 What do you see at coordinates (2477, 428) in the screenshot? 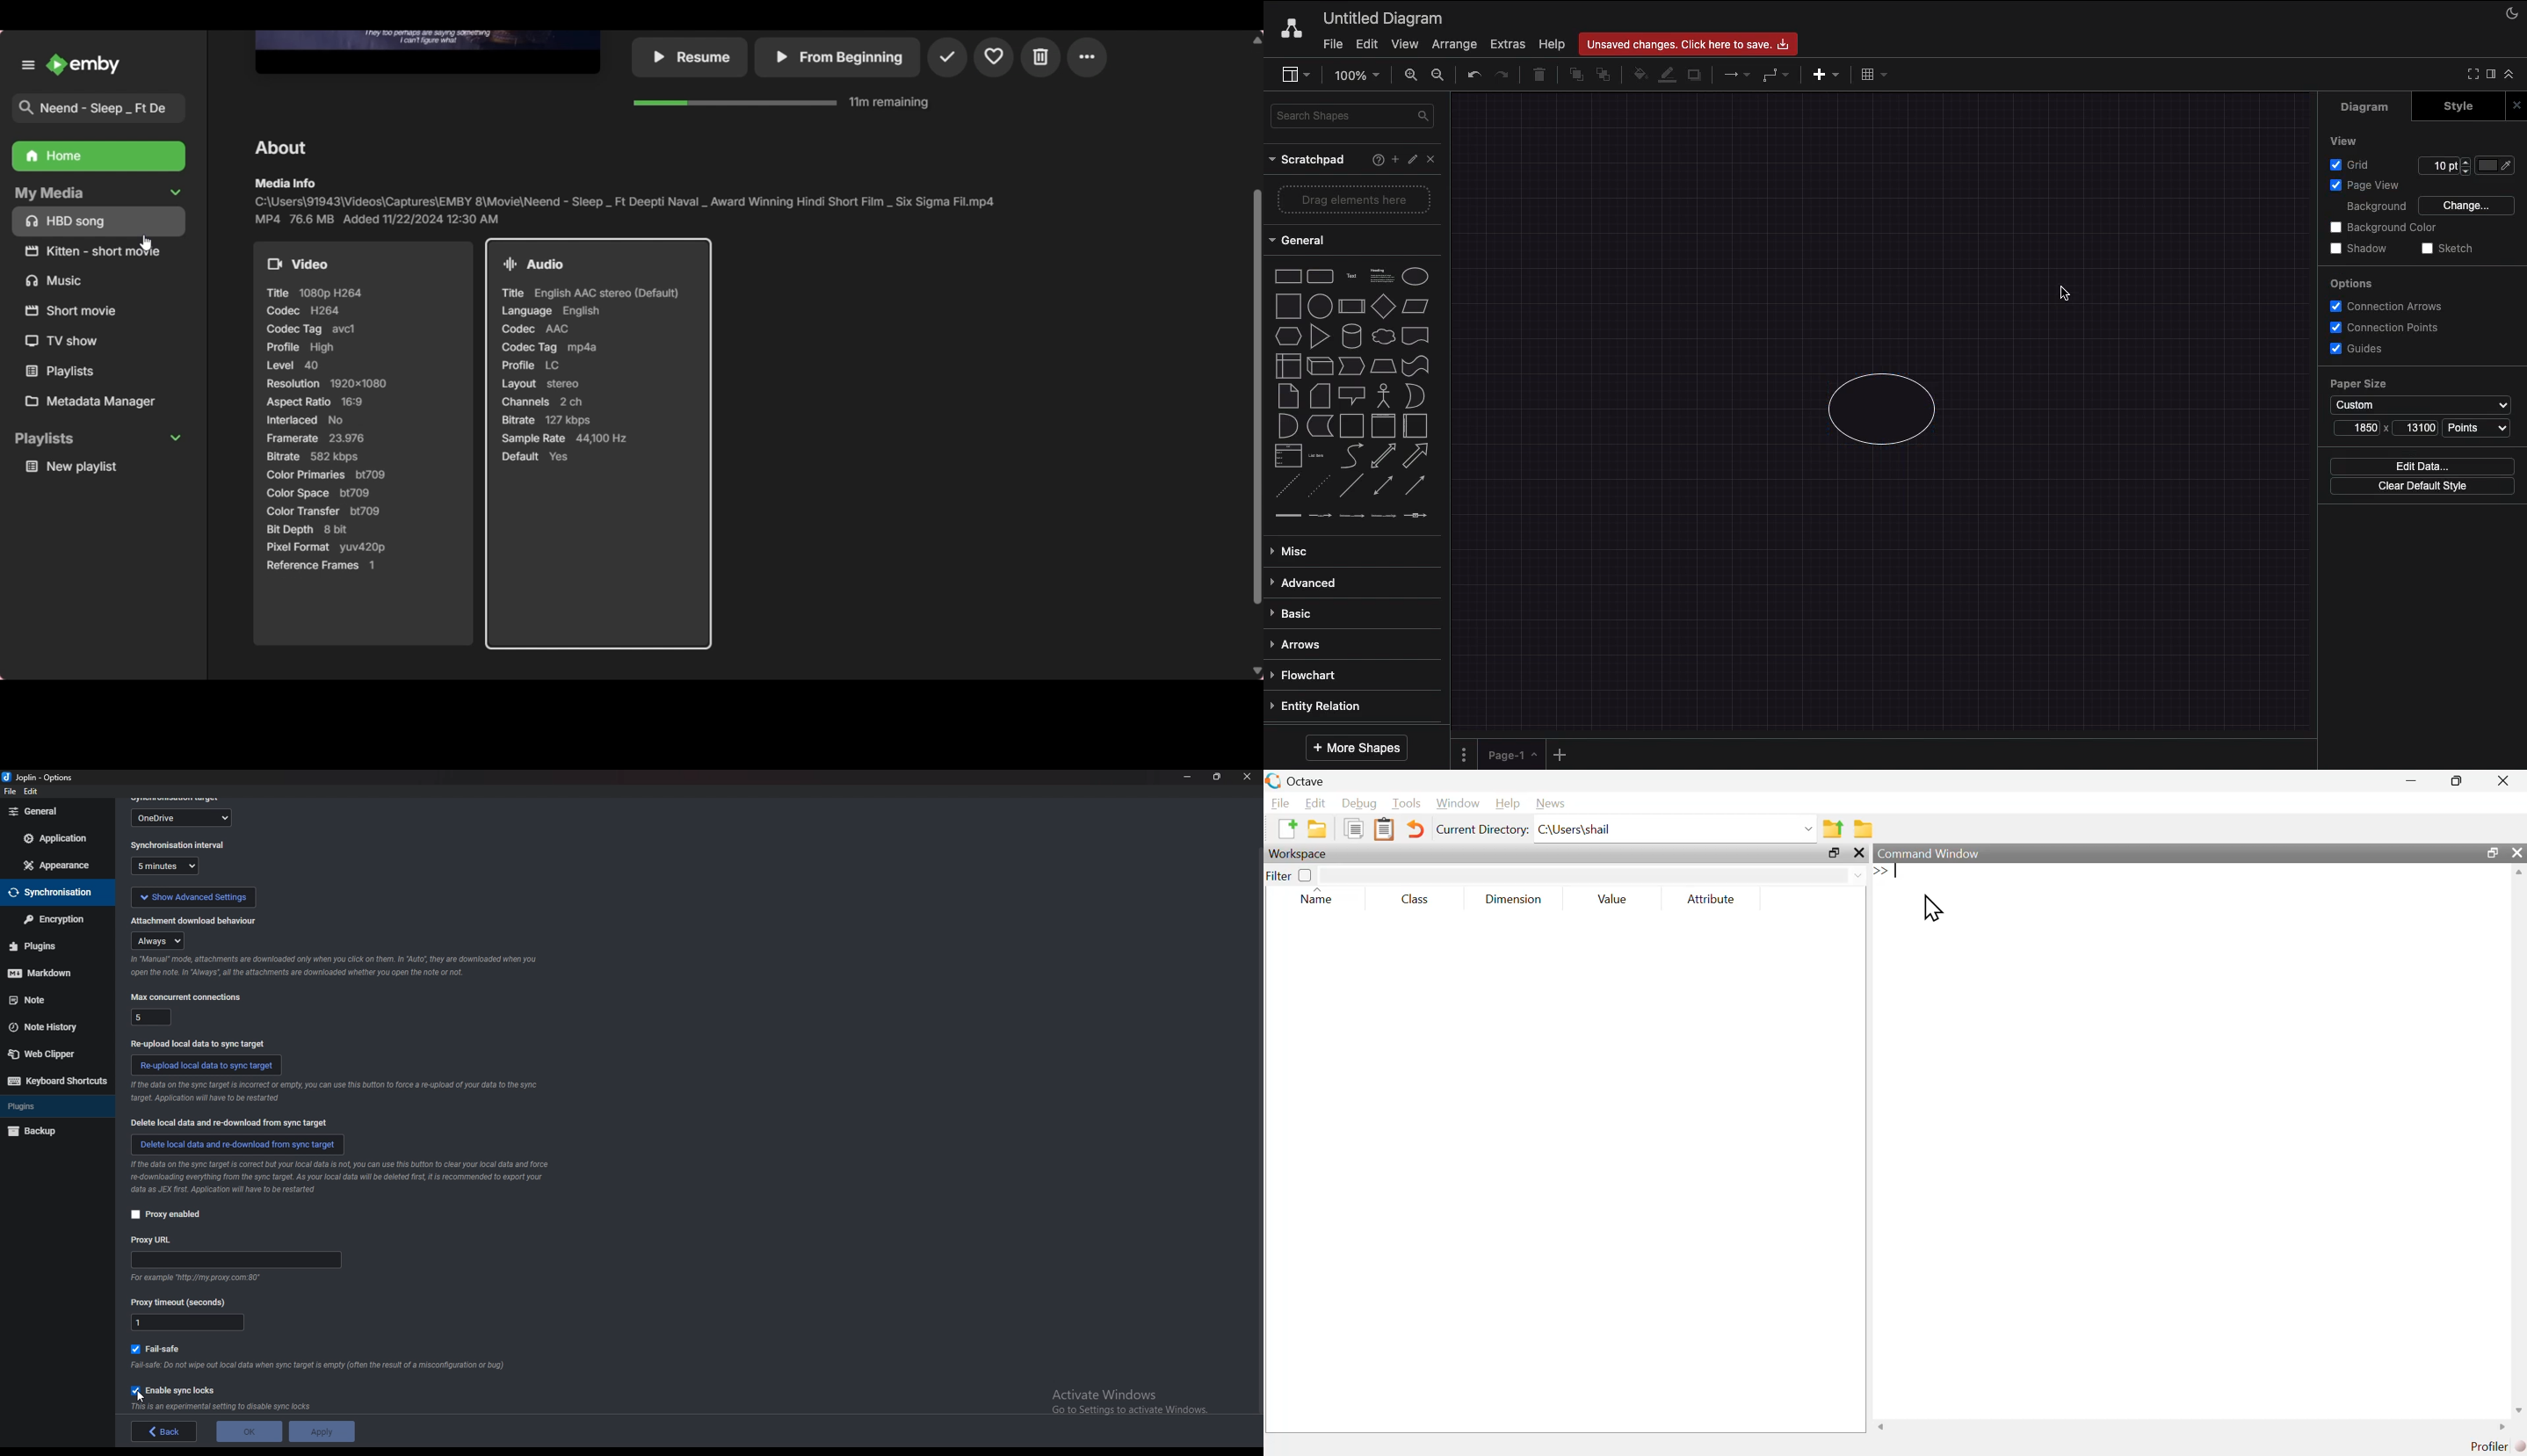
I see `Points` at bounding box center [2477, 428].